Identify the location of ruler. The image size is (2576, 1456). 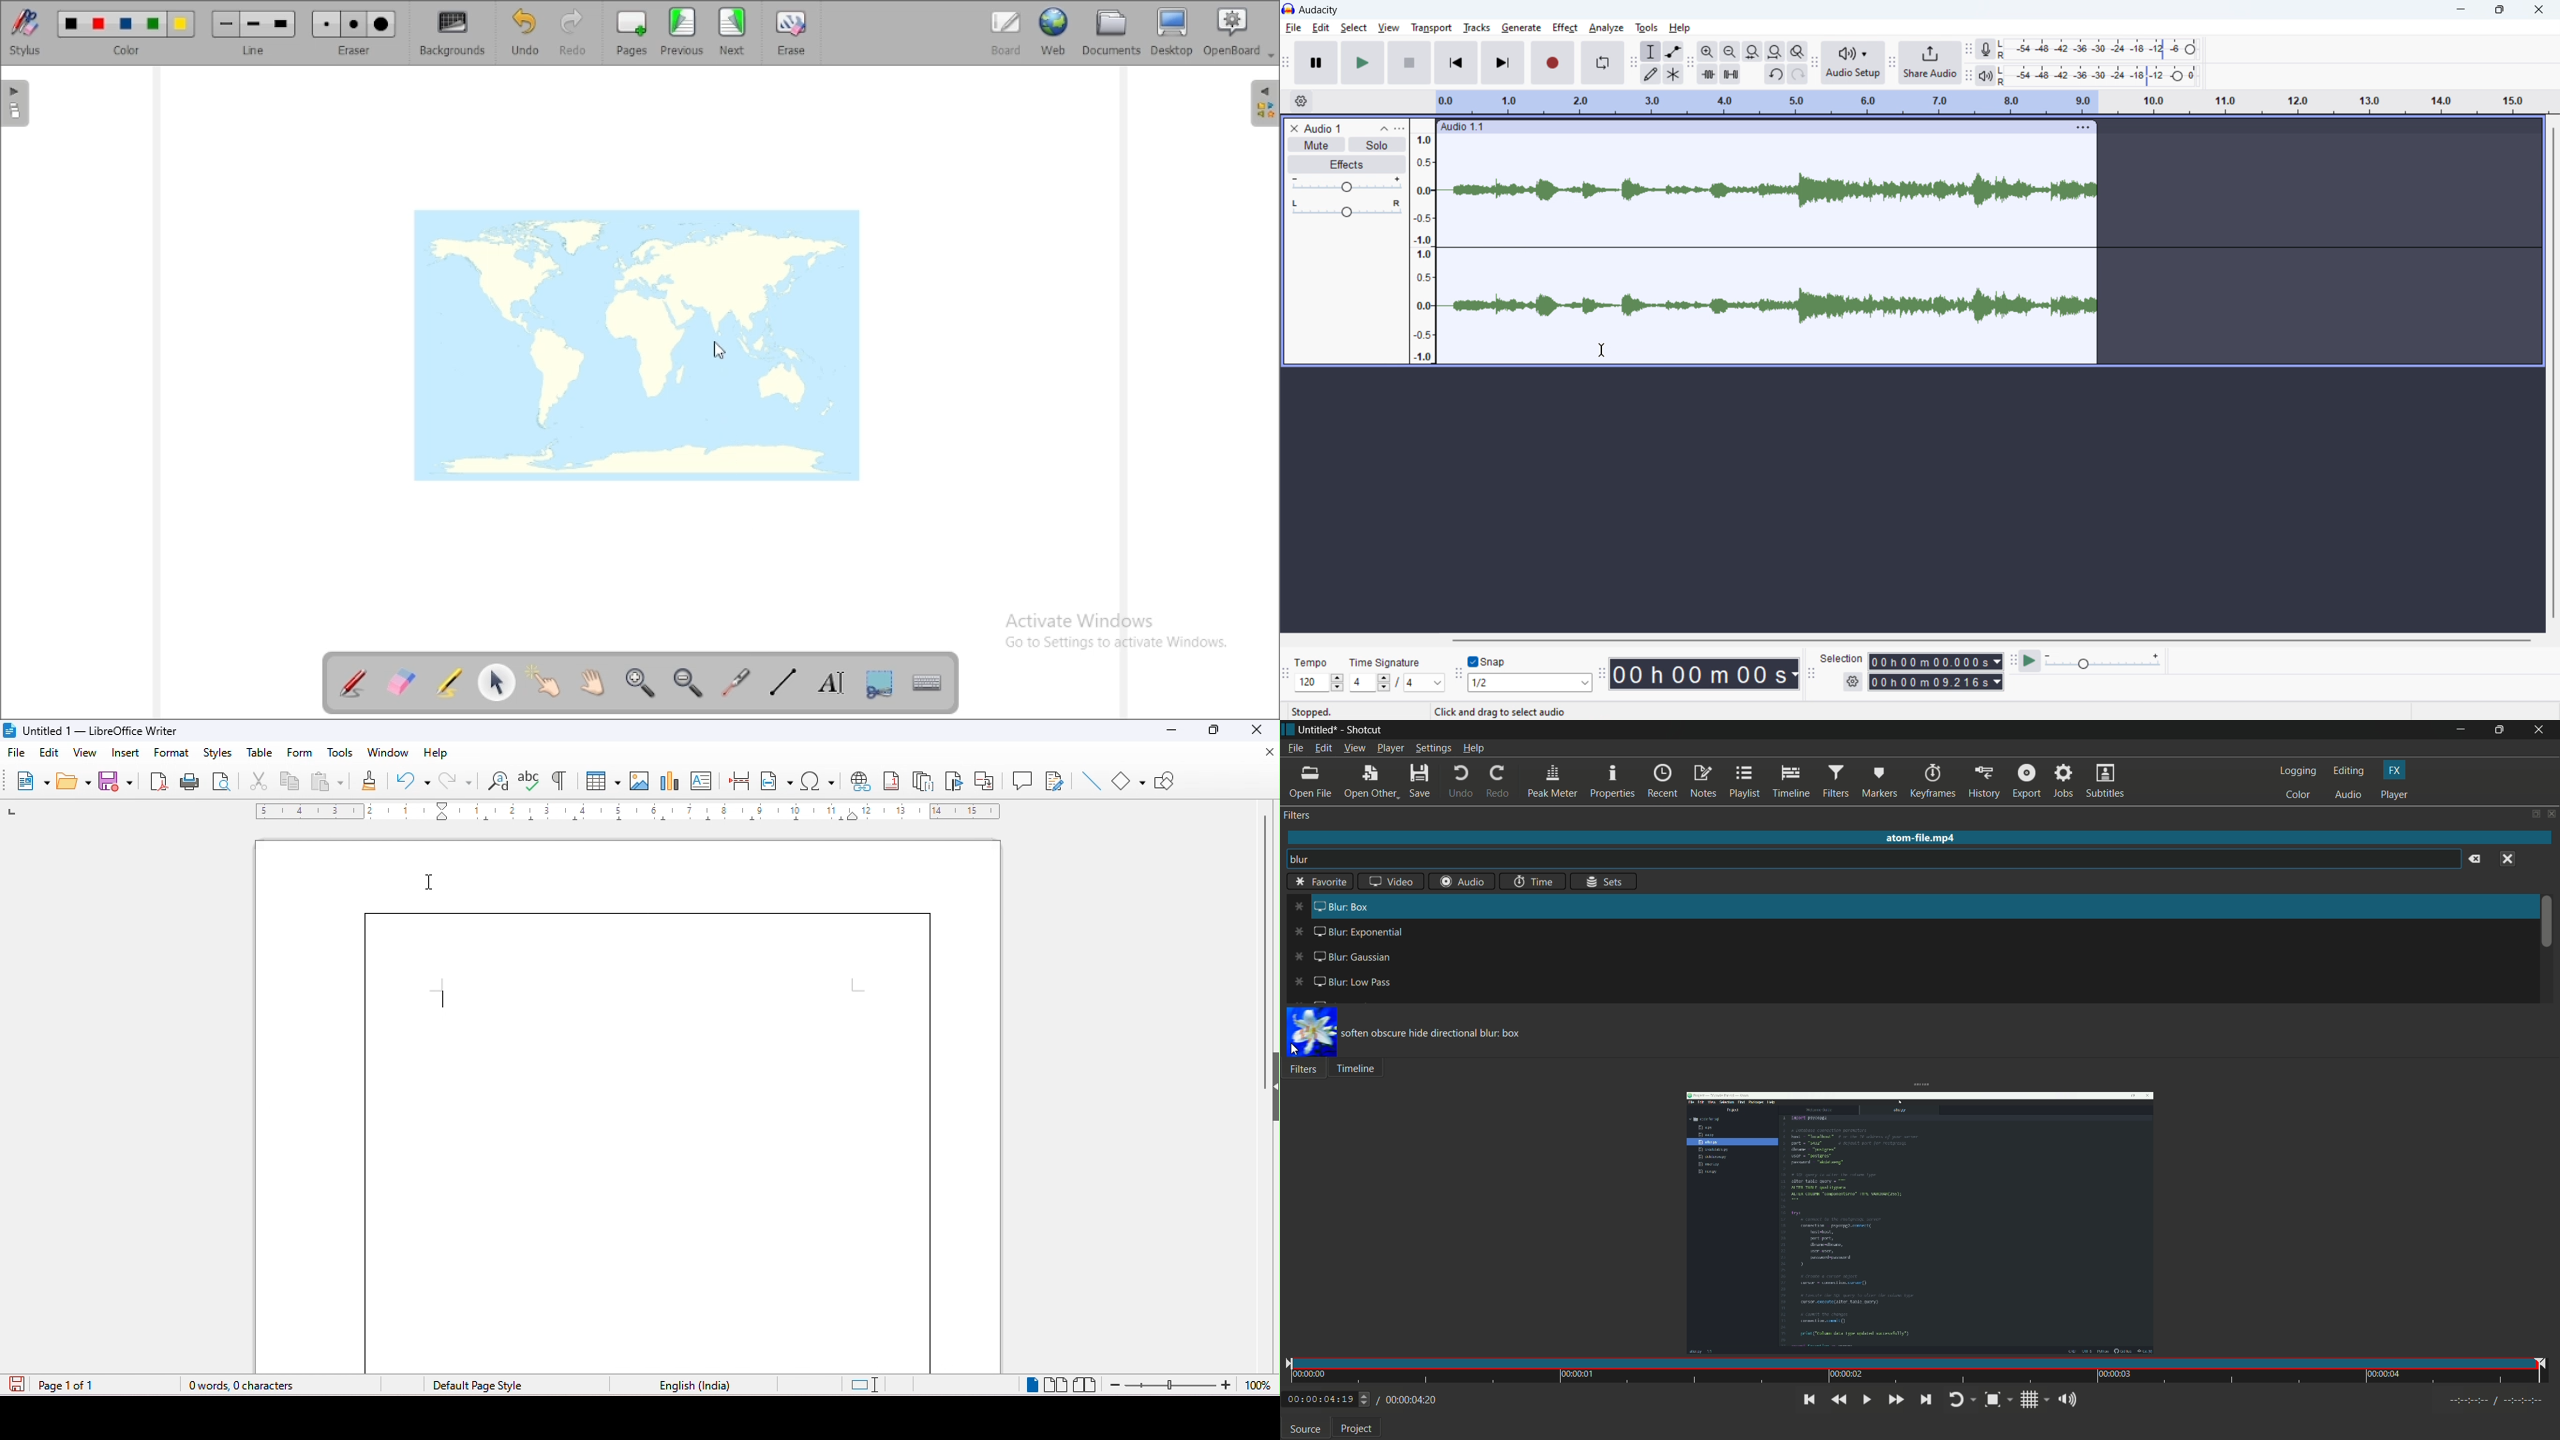
(624, 812).